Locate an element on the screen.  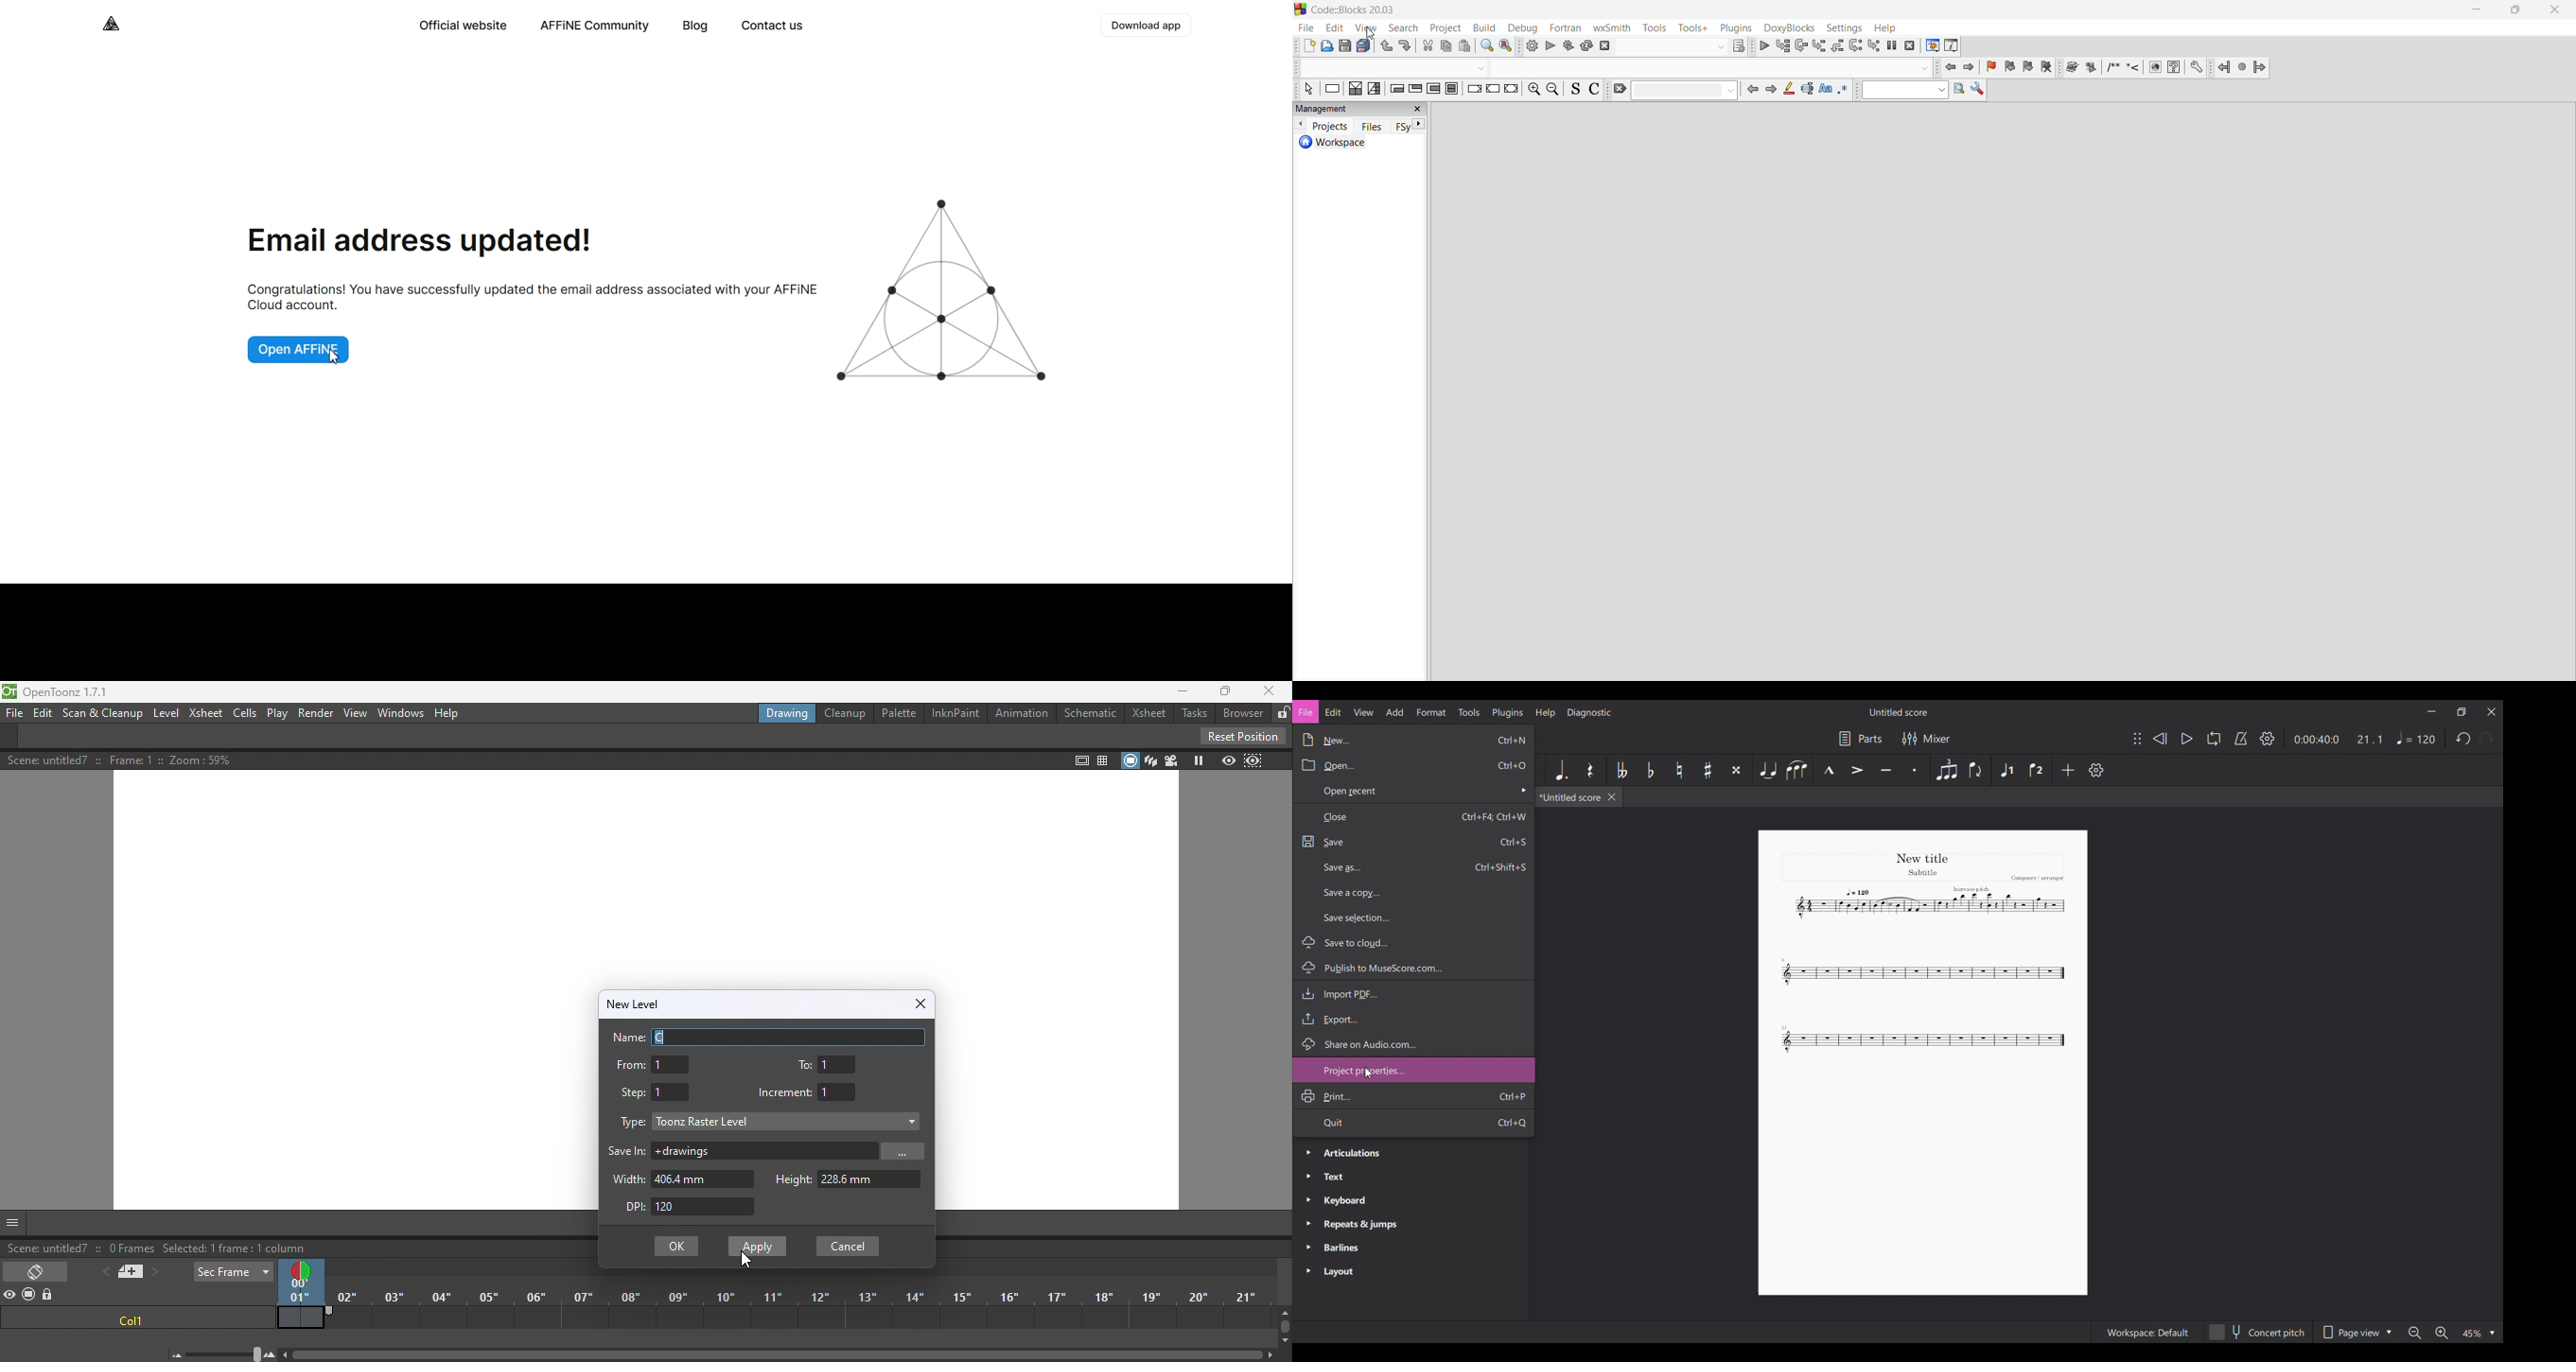
Import PDF... is located at coordinates (1414, 993).